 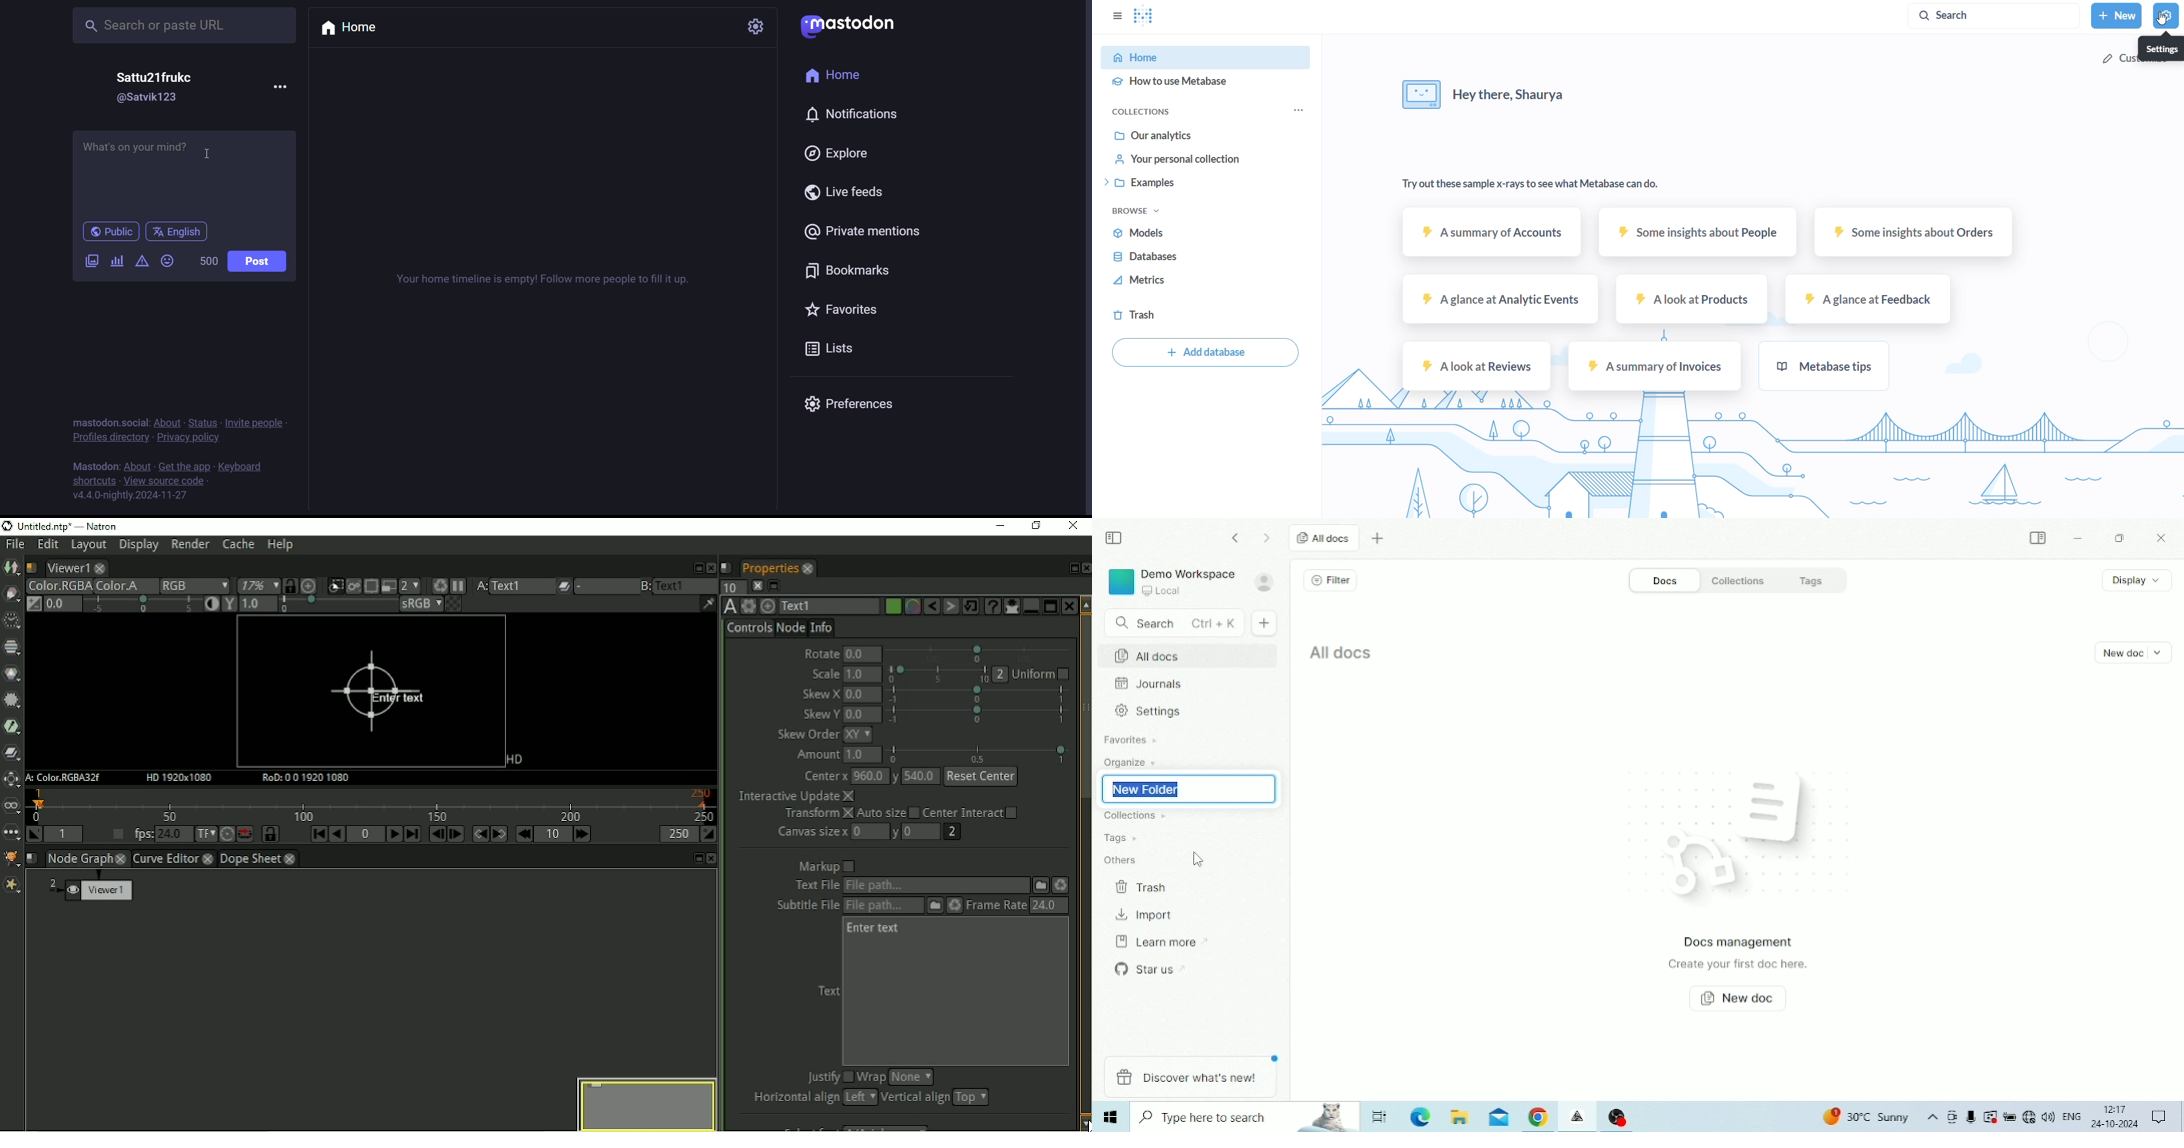 What do you see at coordinates (2116, 1108) in the screenshot?
I see `Time` at bounding box center [2116, 1108].